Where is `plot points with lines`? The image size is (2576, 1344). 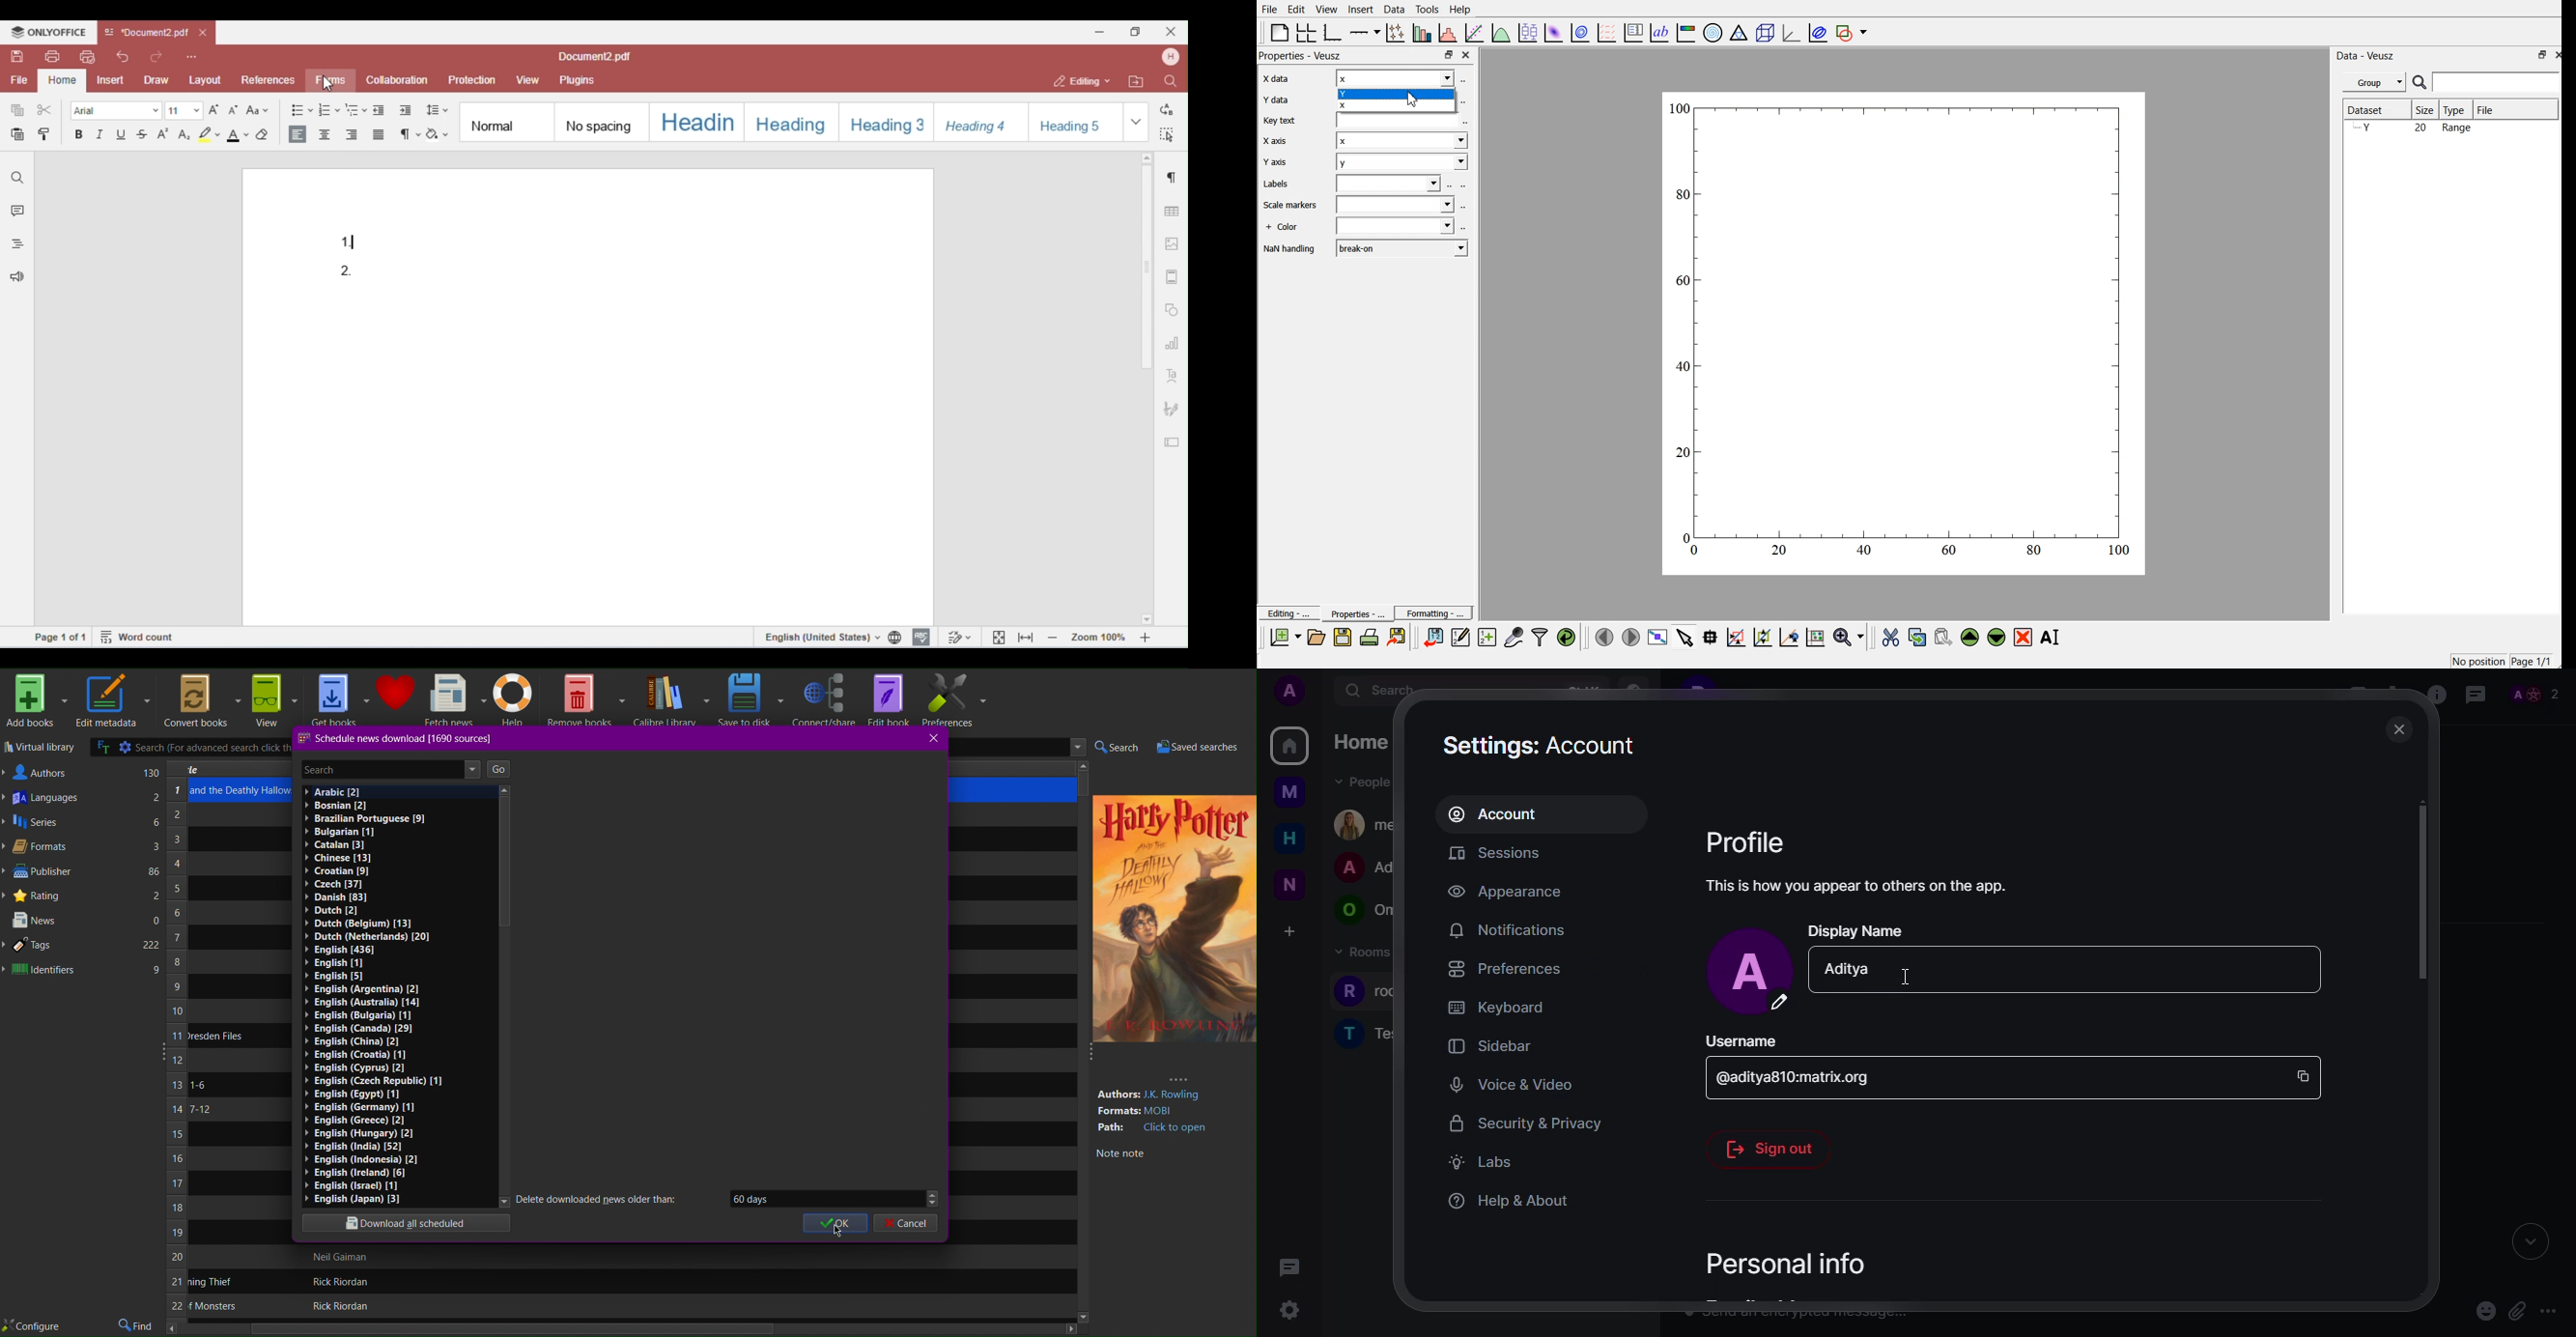
plot points with lines is located at coordinates (1396, 33).